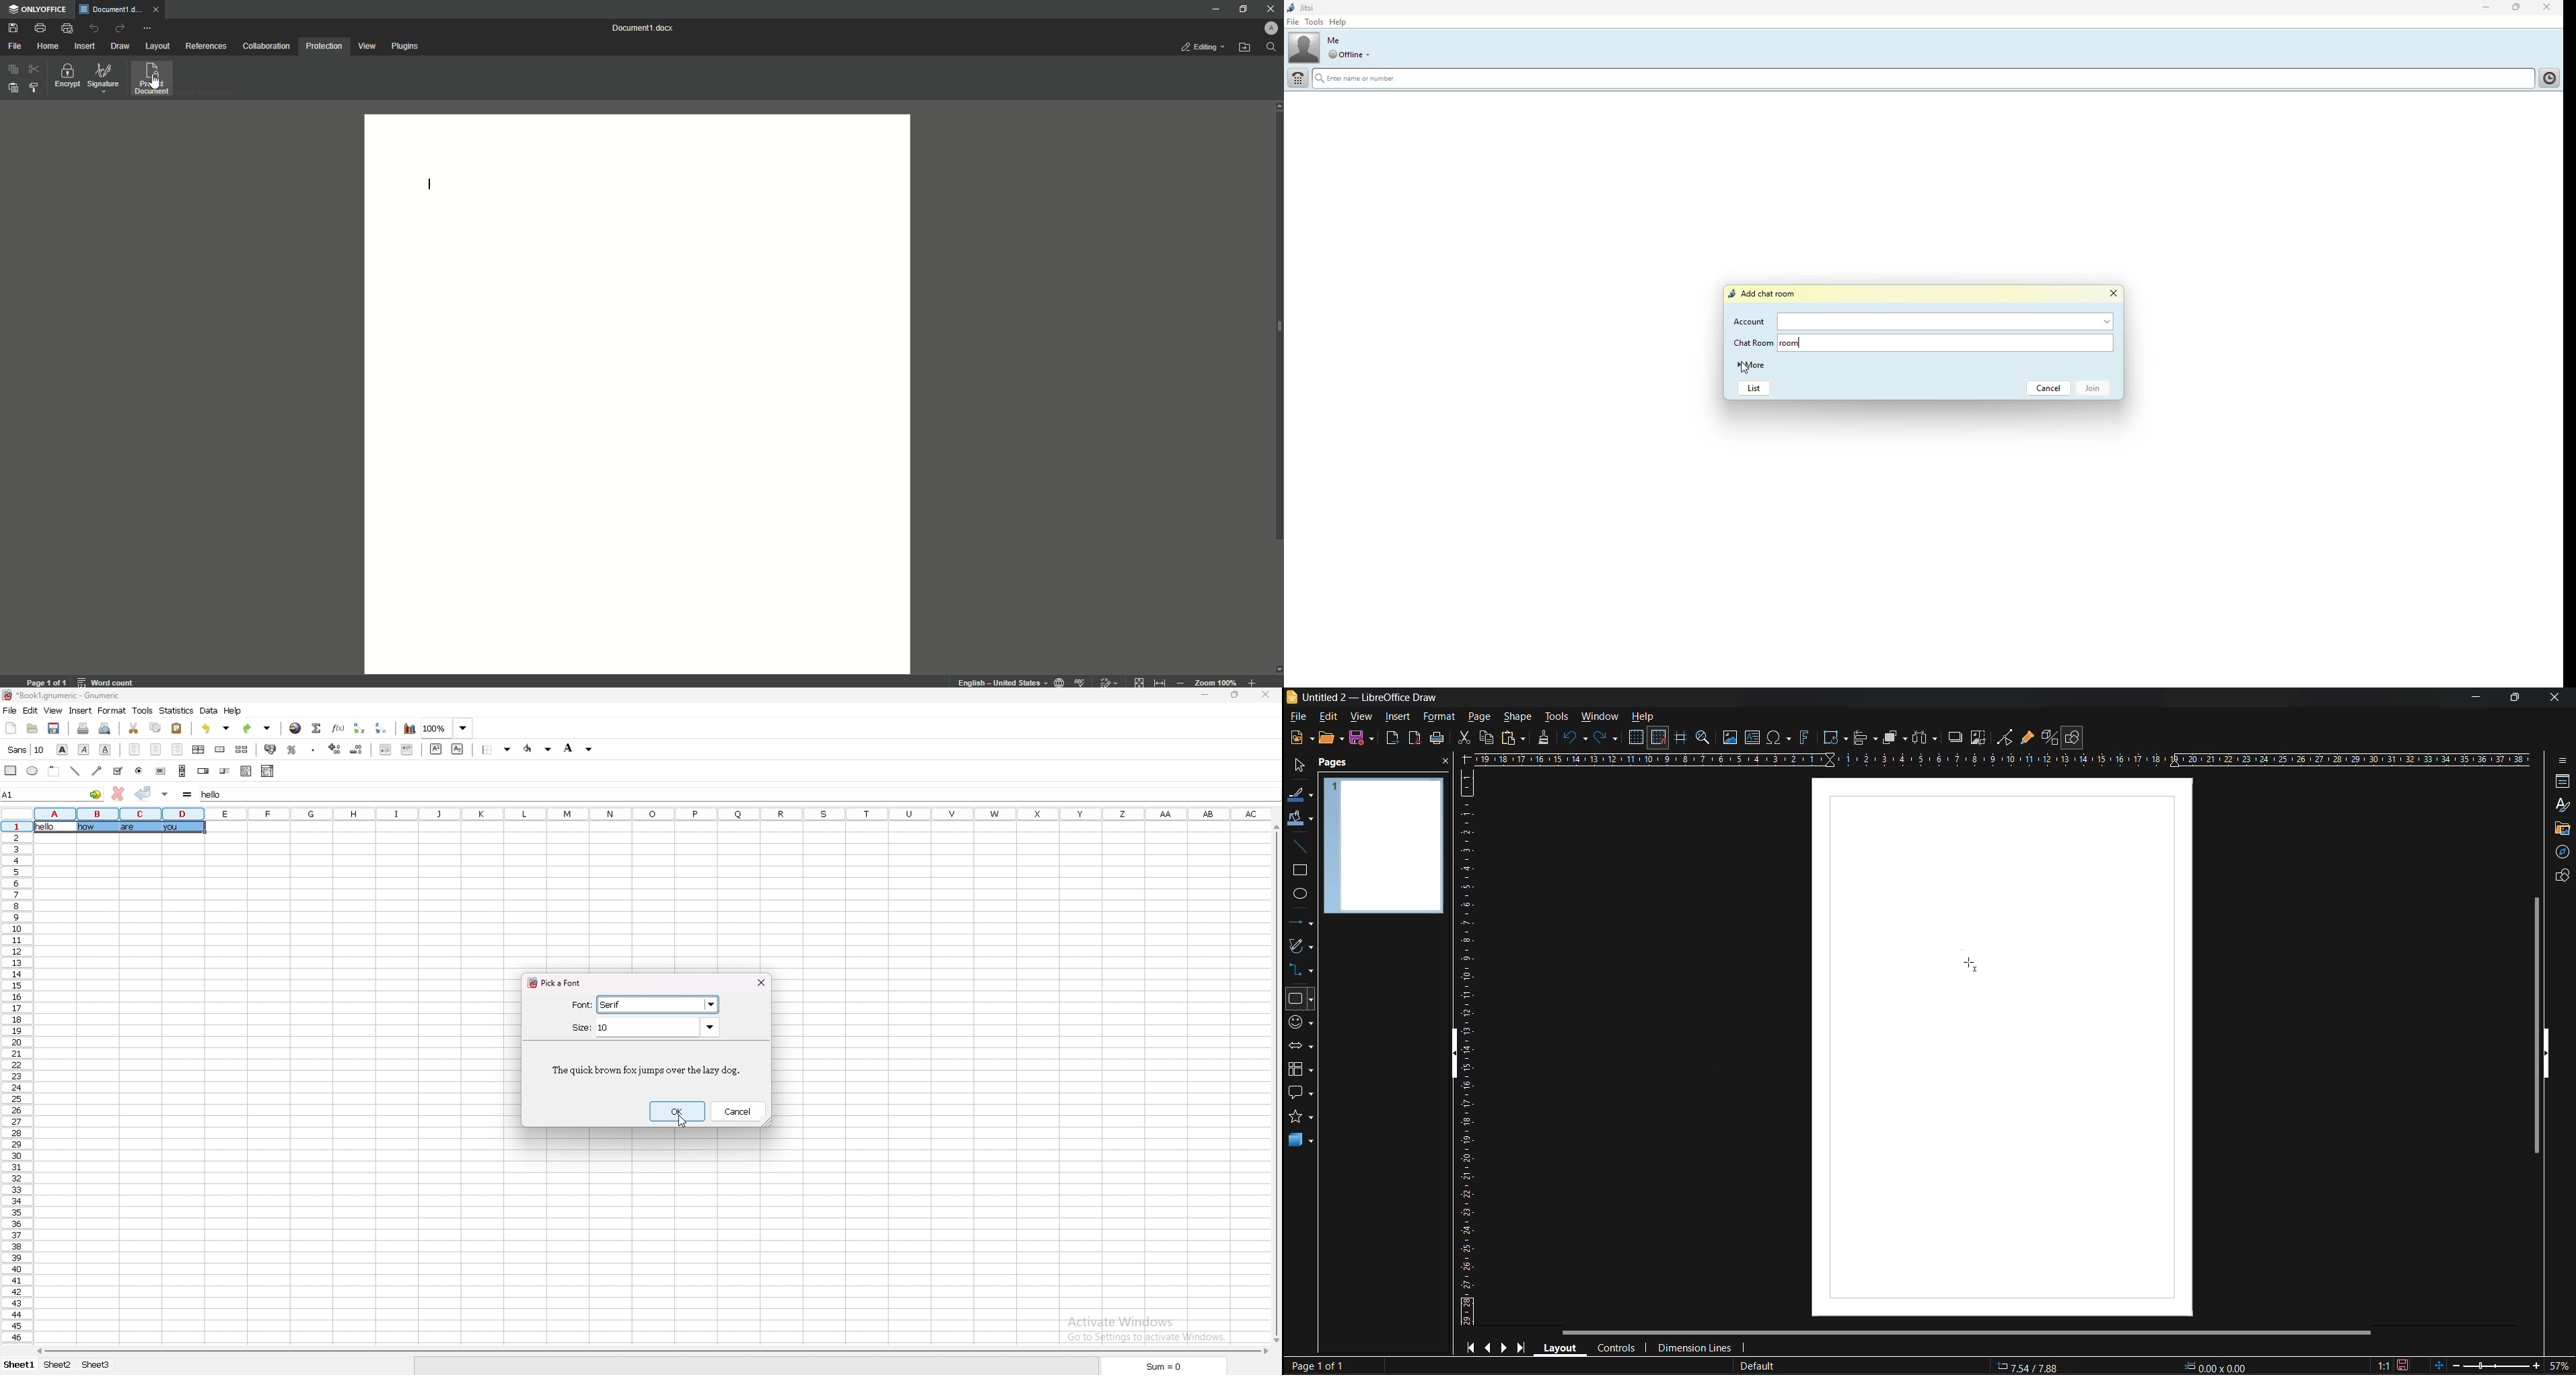 This screenshot has width=2576, height=1400. I want to click on 3d shapes, so click(1301, 1140).